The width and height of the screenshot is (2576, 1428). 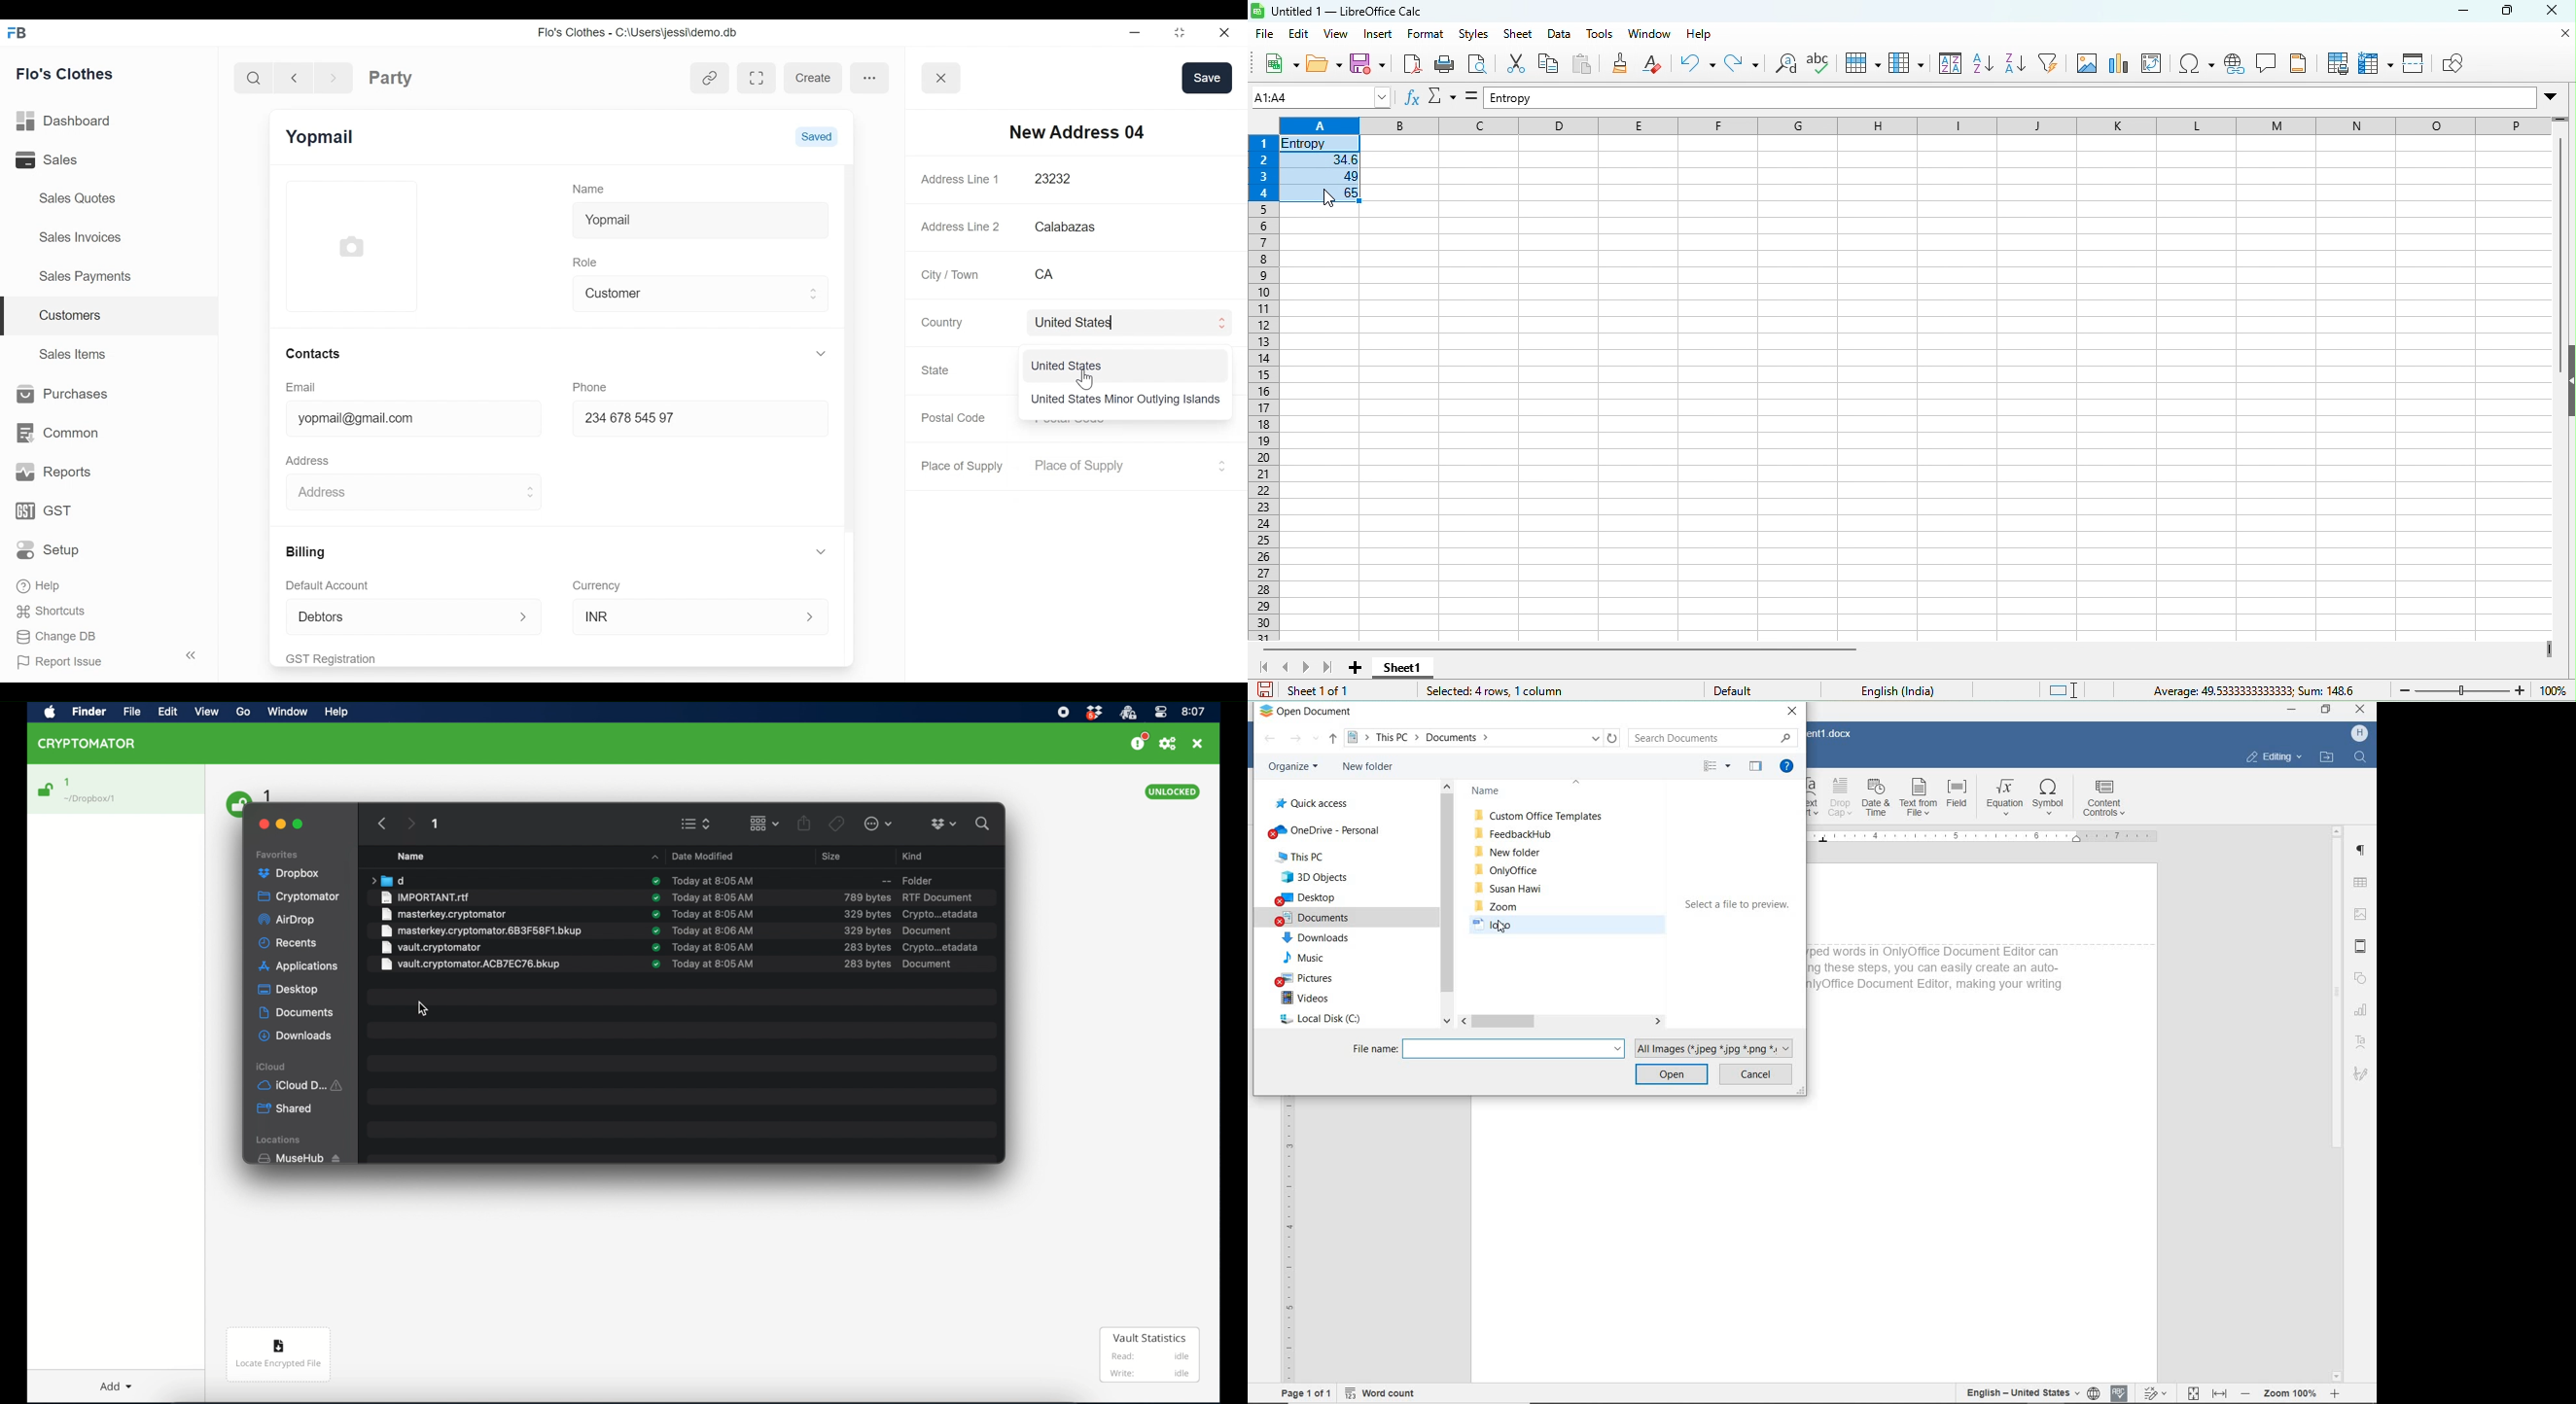 I want to click on Email, so click(x=302, y=387).